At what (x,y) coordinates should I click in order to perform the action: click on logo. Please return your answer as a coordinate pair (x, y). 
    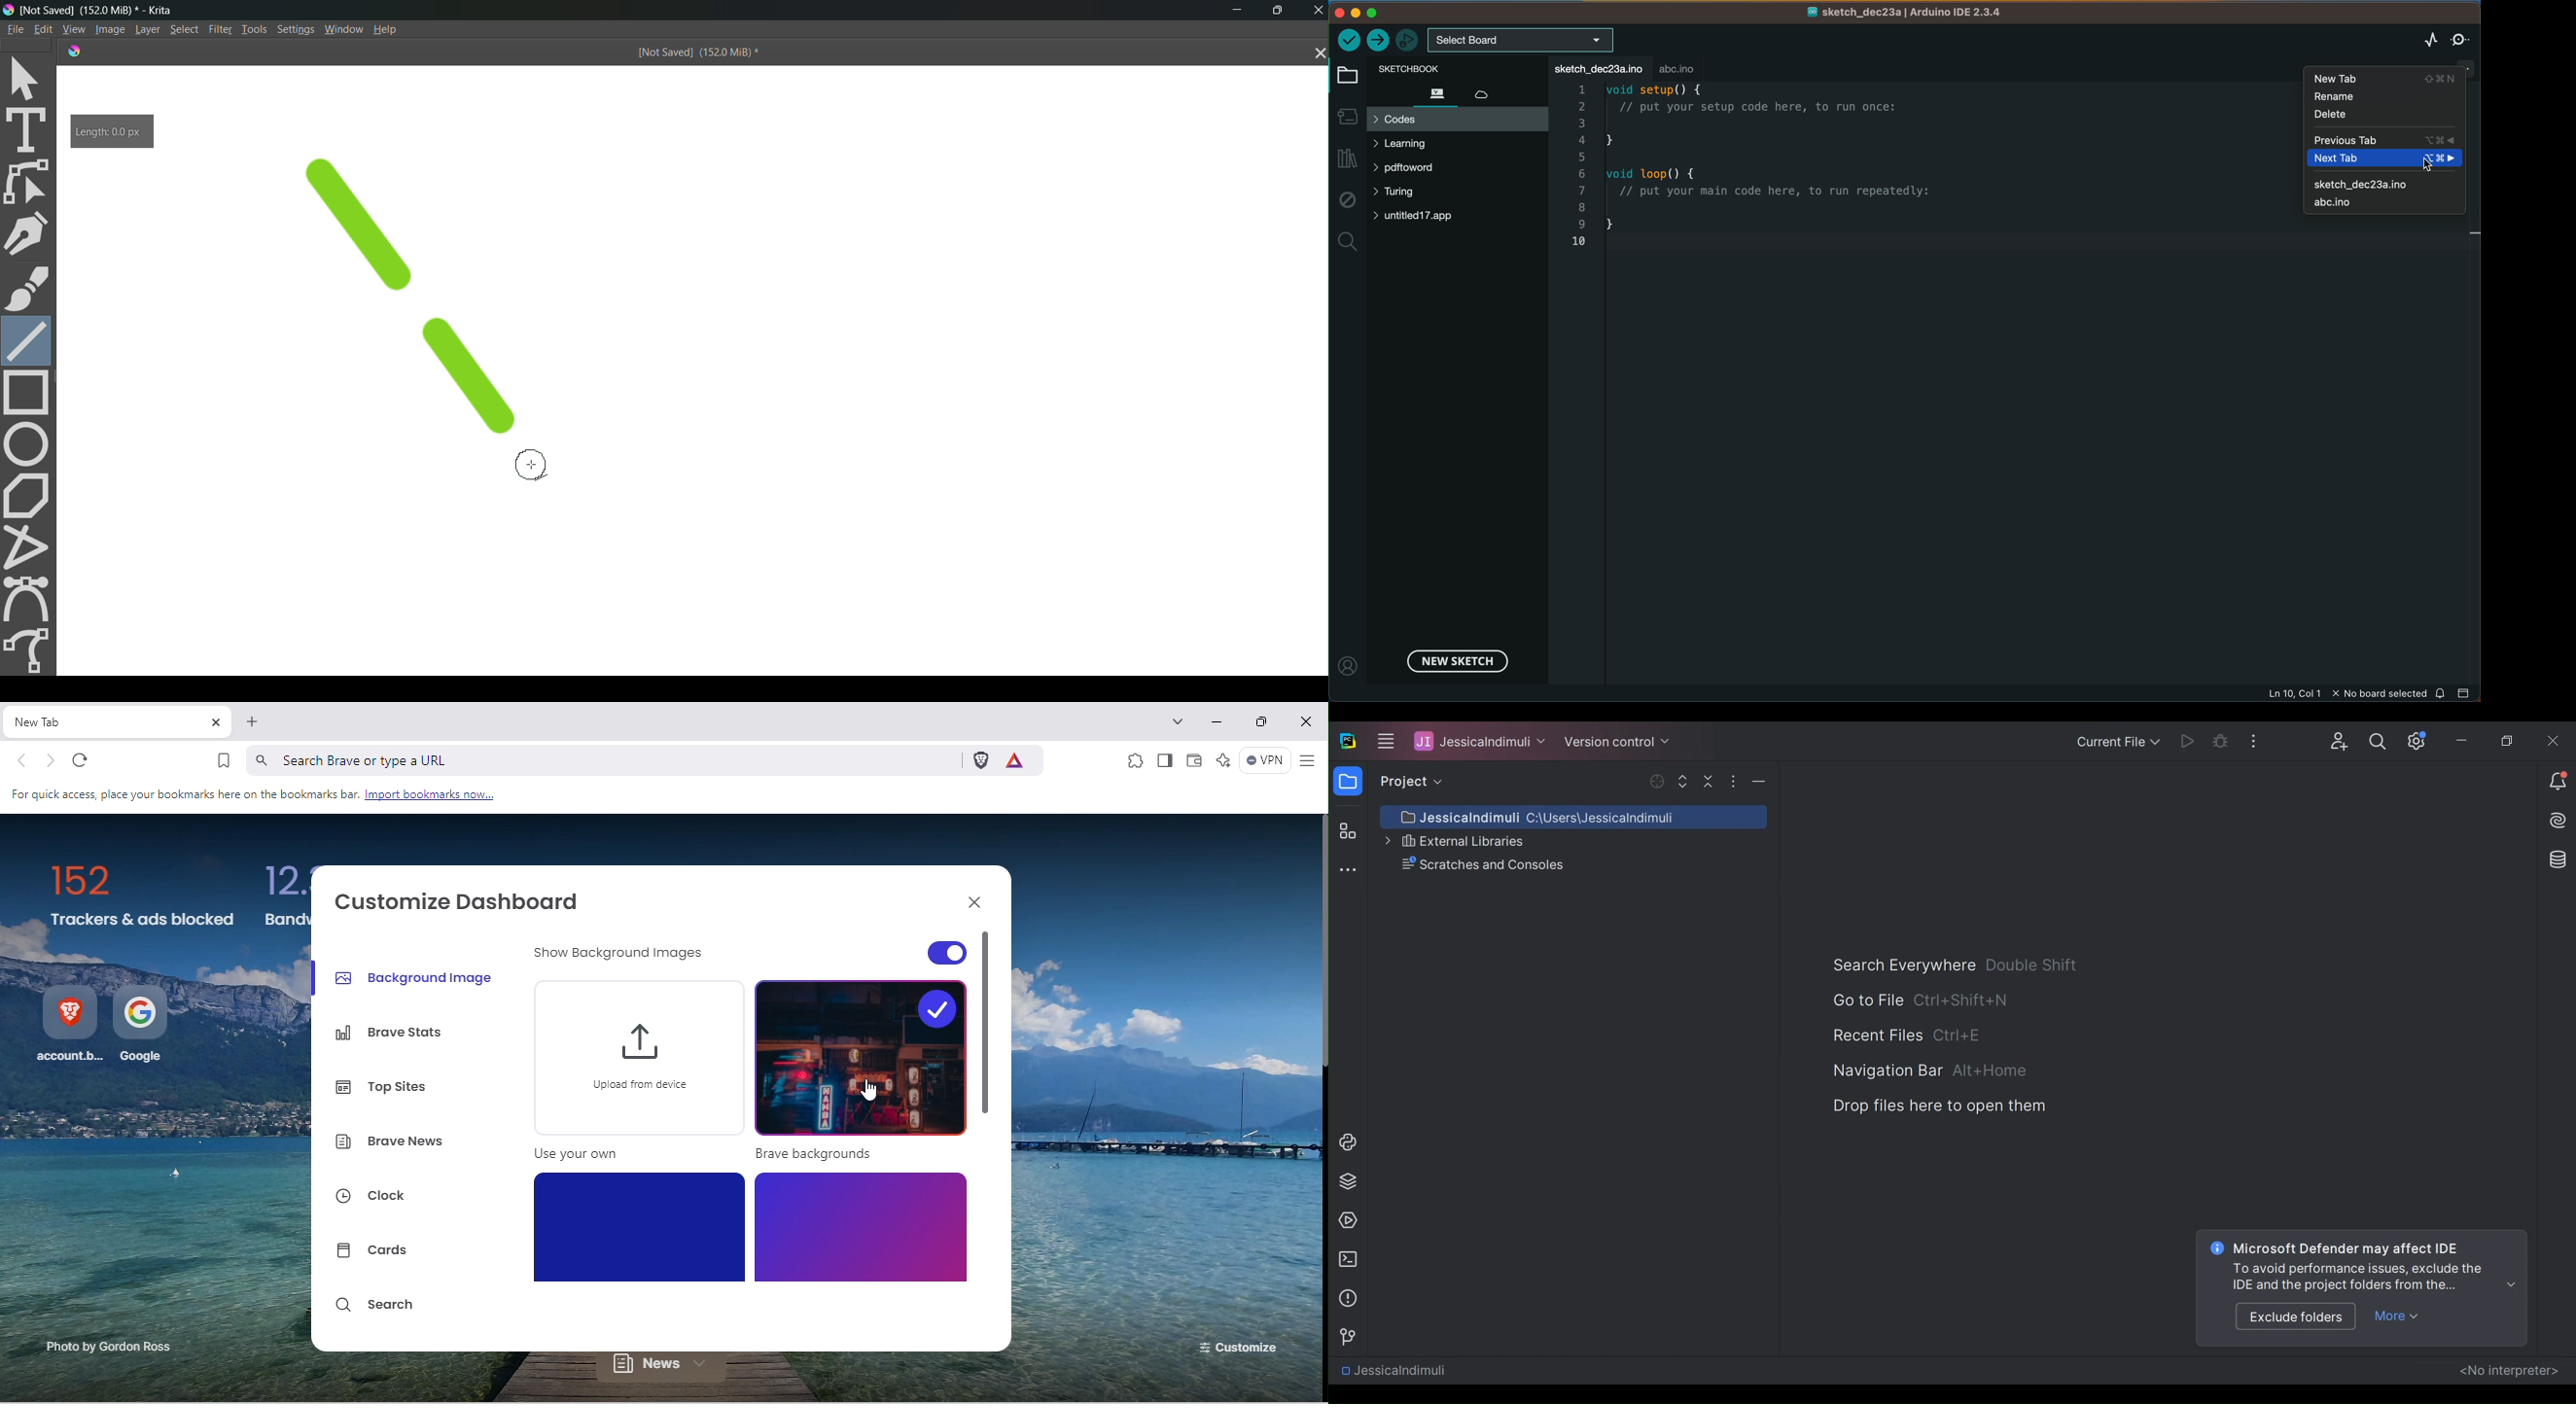
    Looking at the image, I should click on (72, 50).